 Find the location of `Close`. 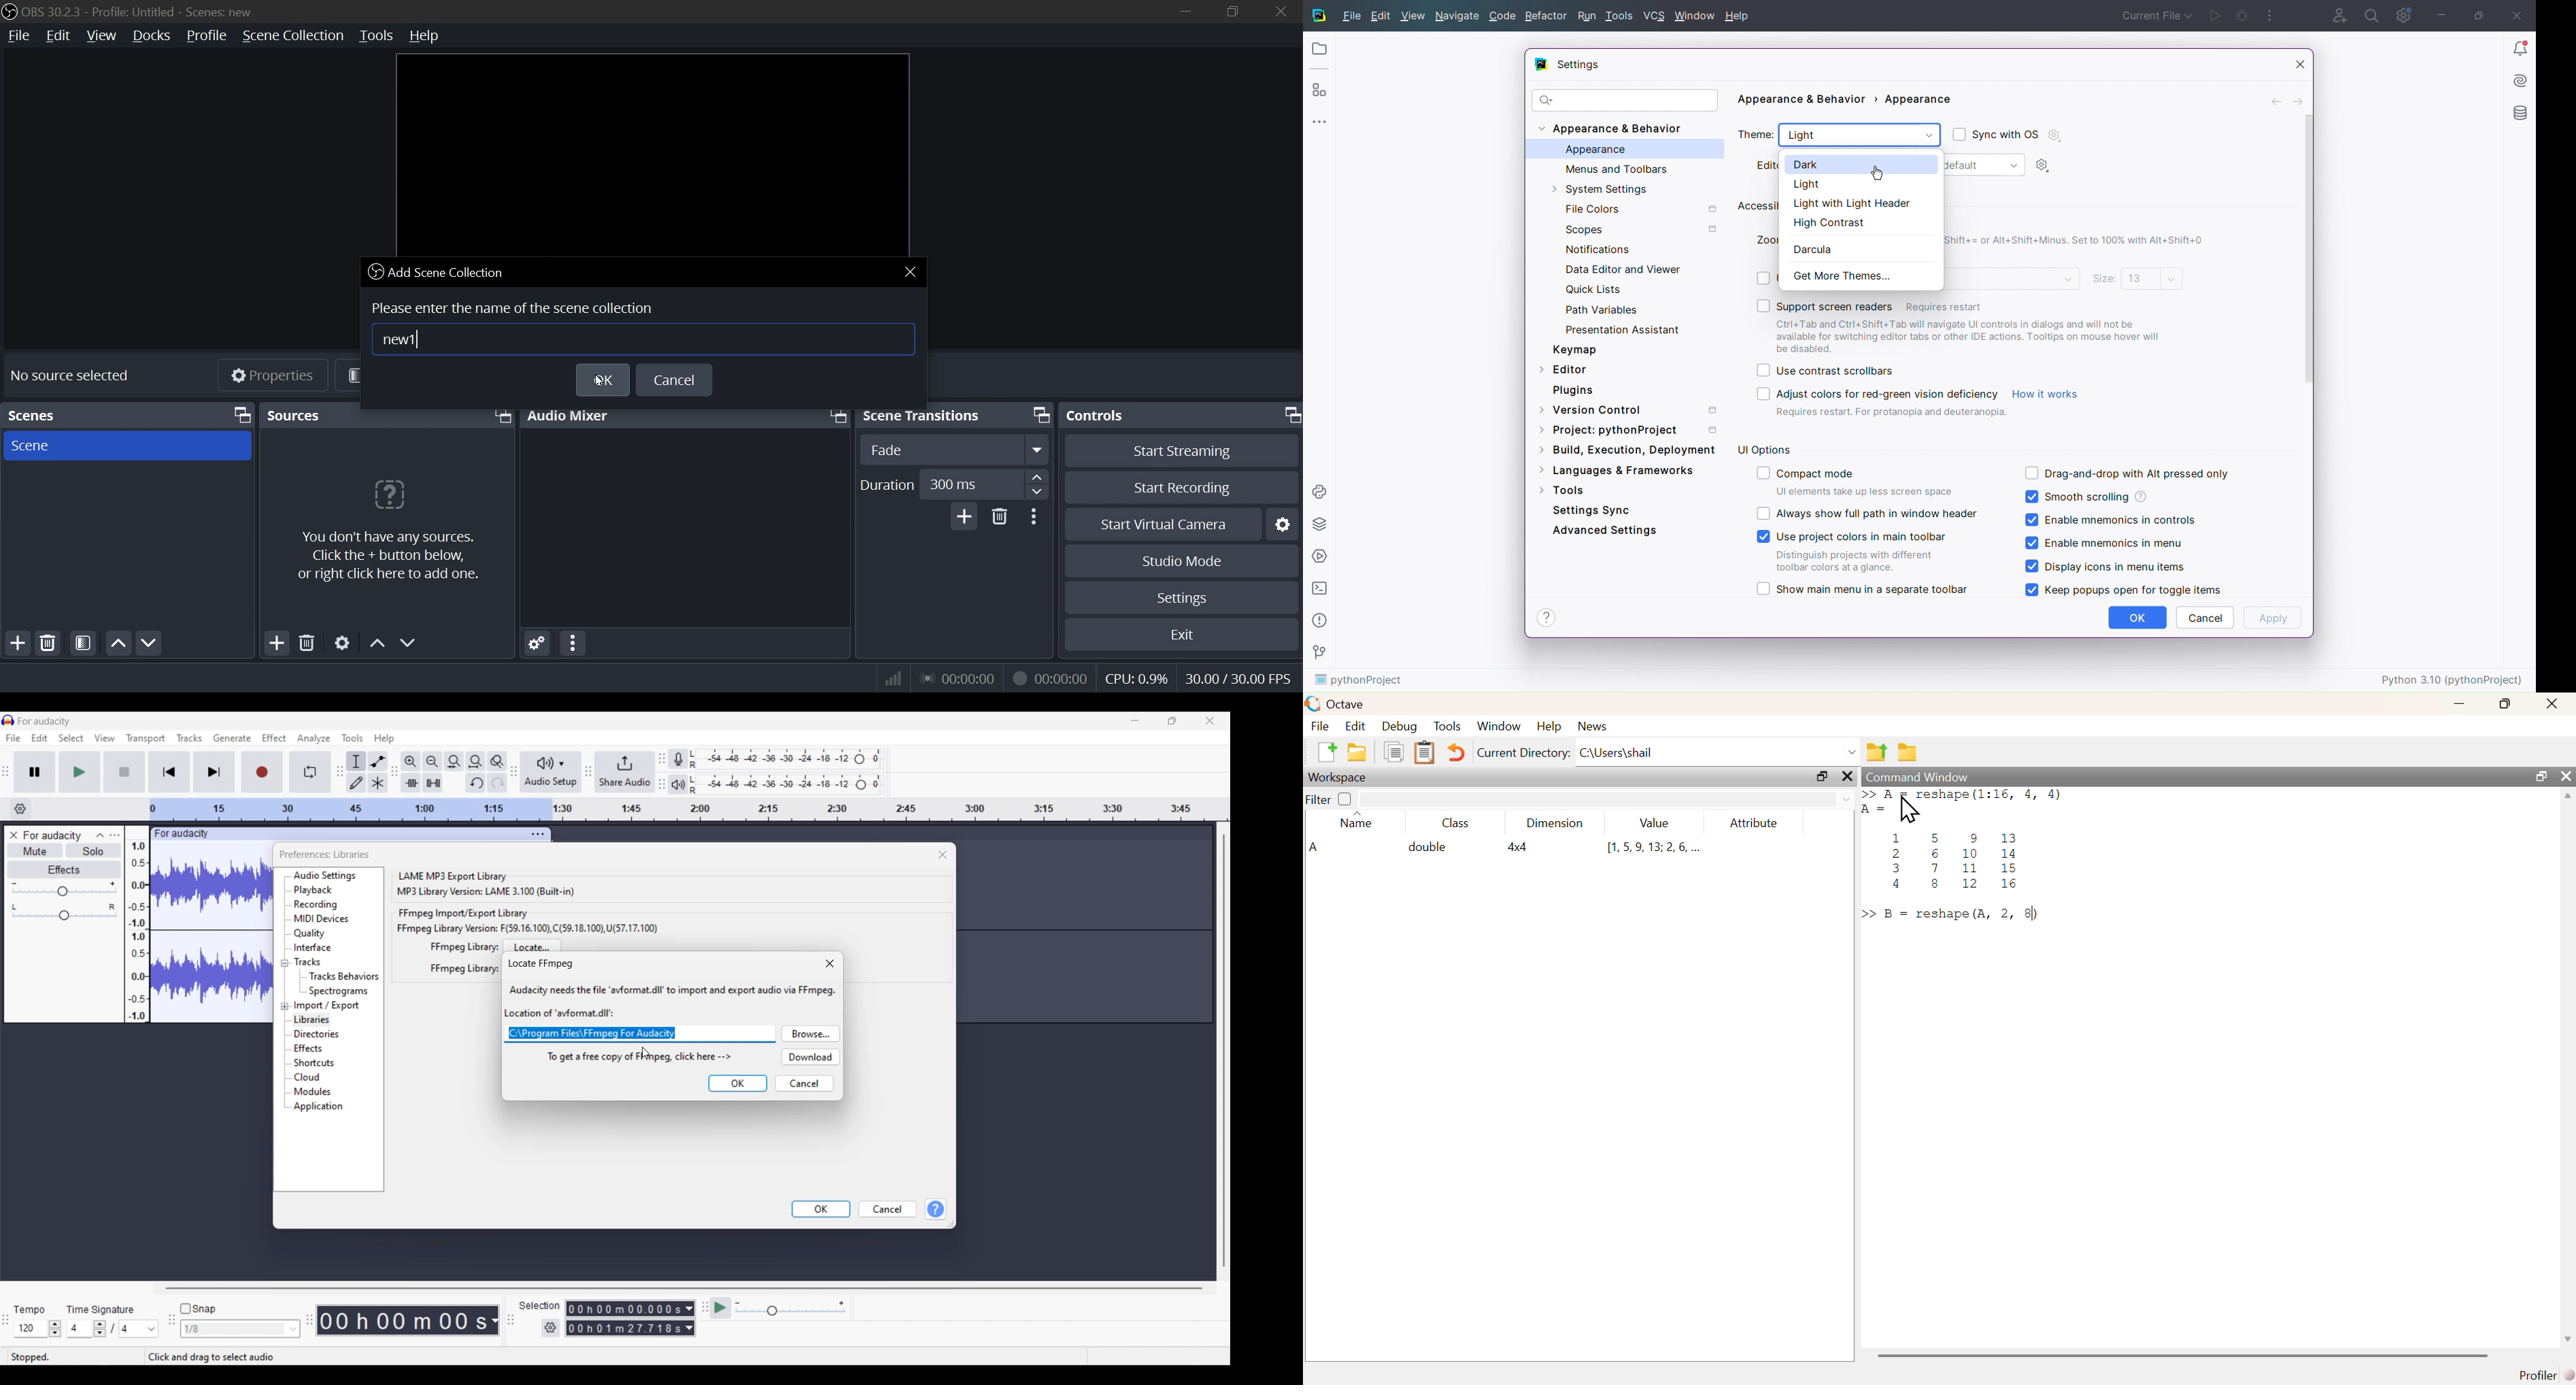

Close is located at coordinates (2520, 14).